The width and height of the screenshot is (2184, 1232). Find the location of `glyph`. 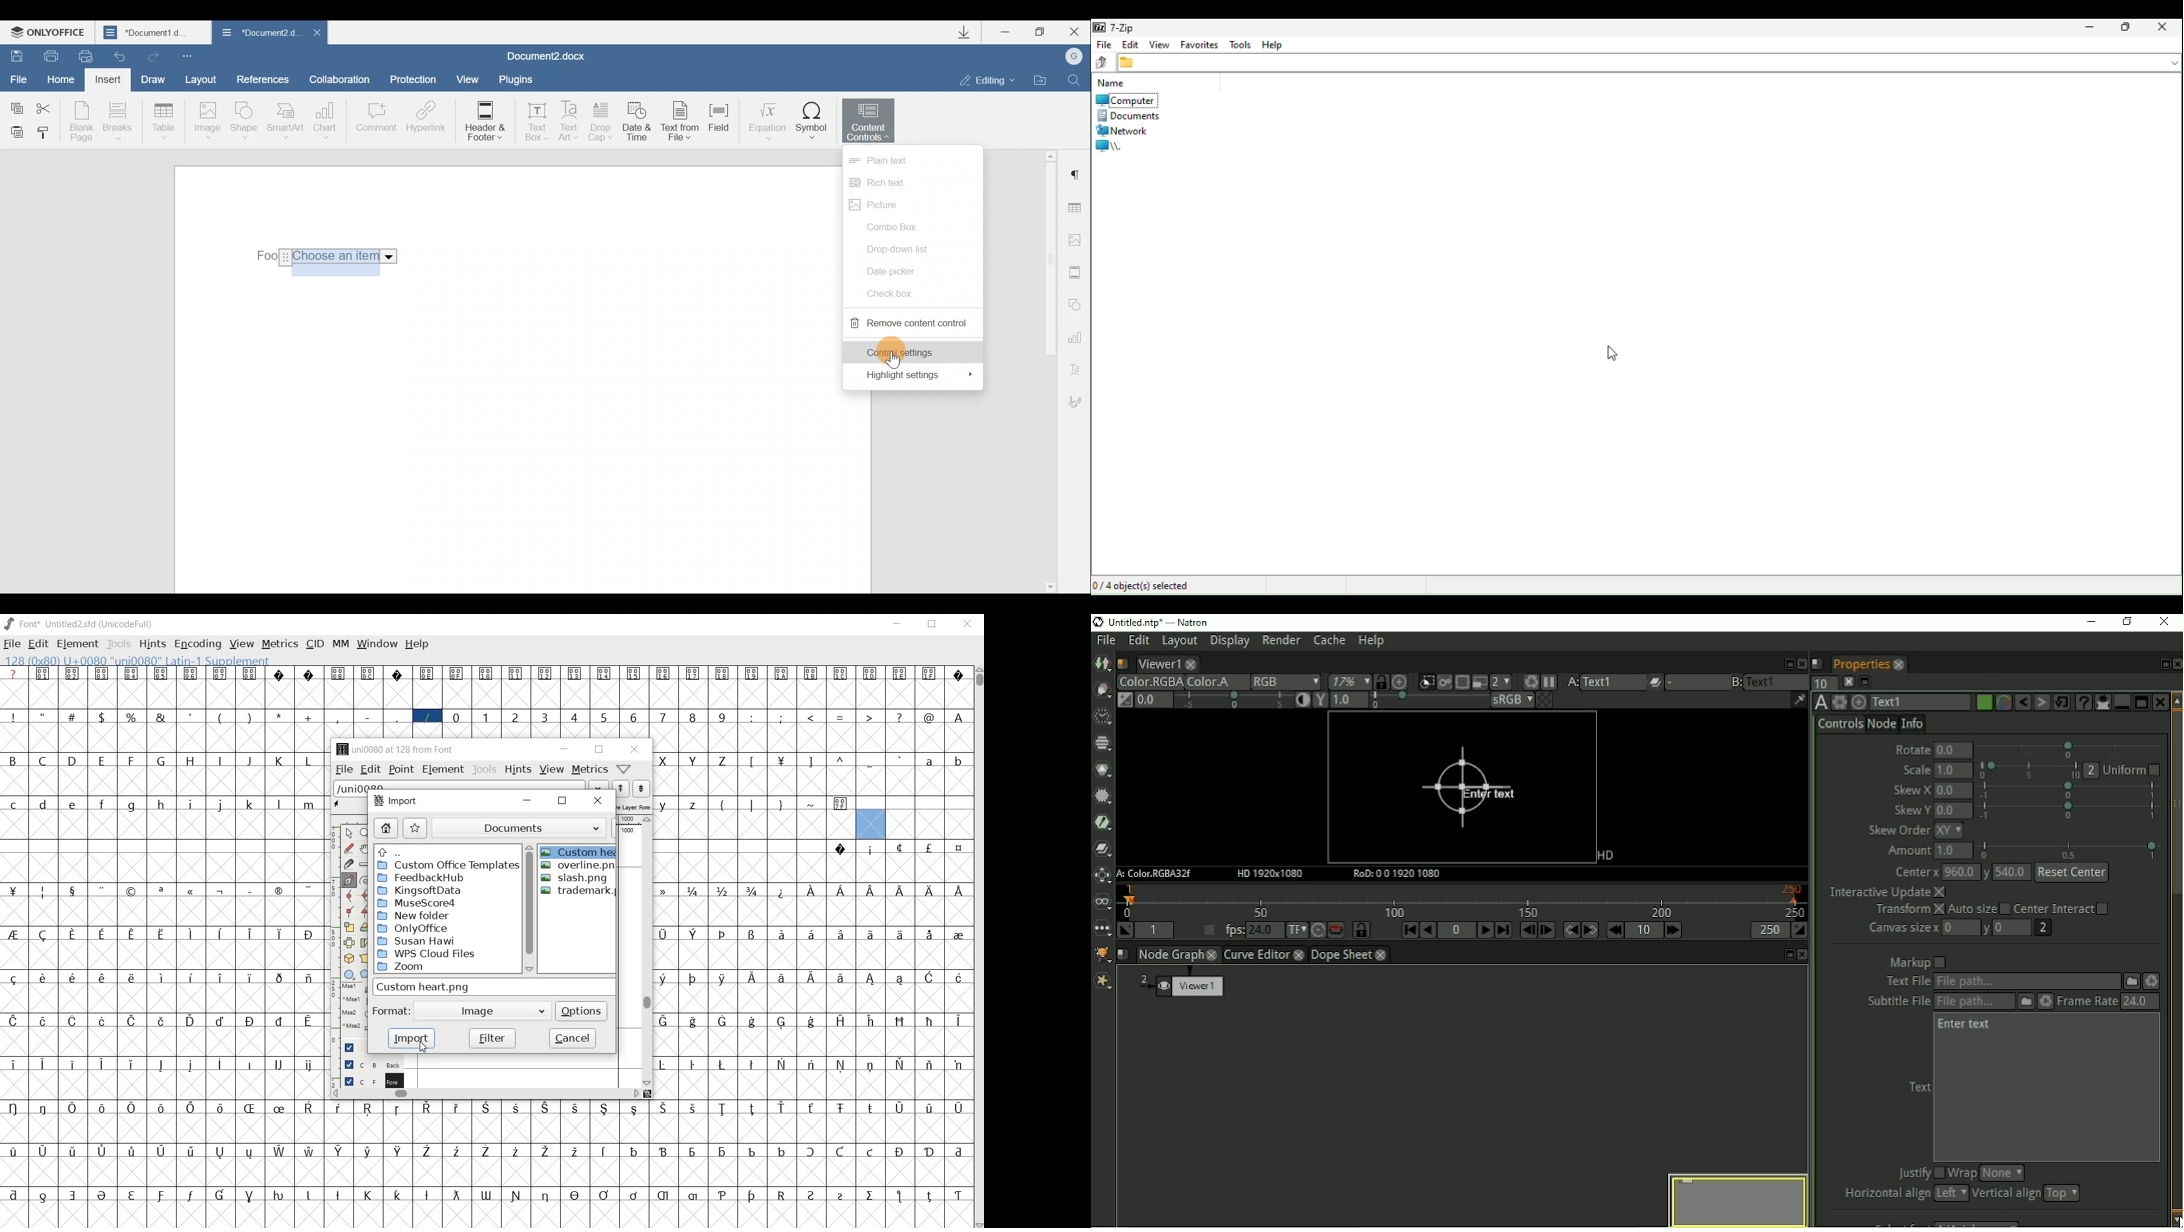

glyph is located at coordinates (781, 1151).